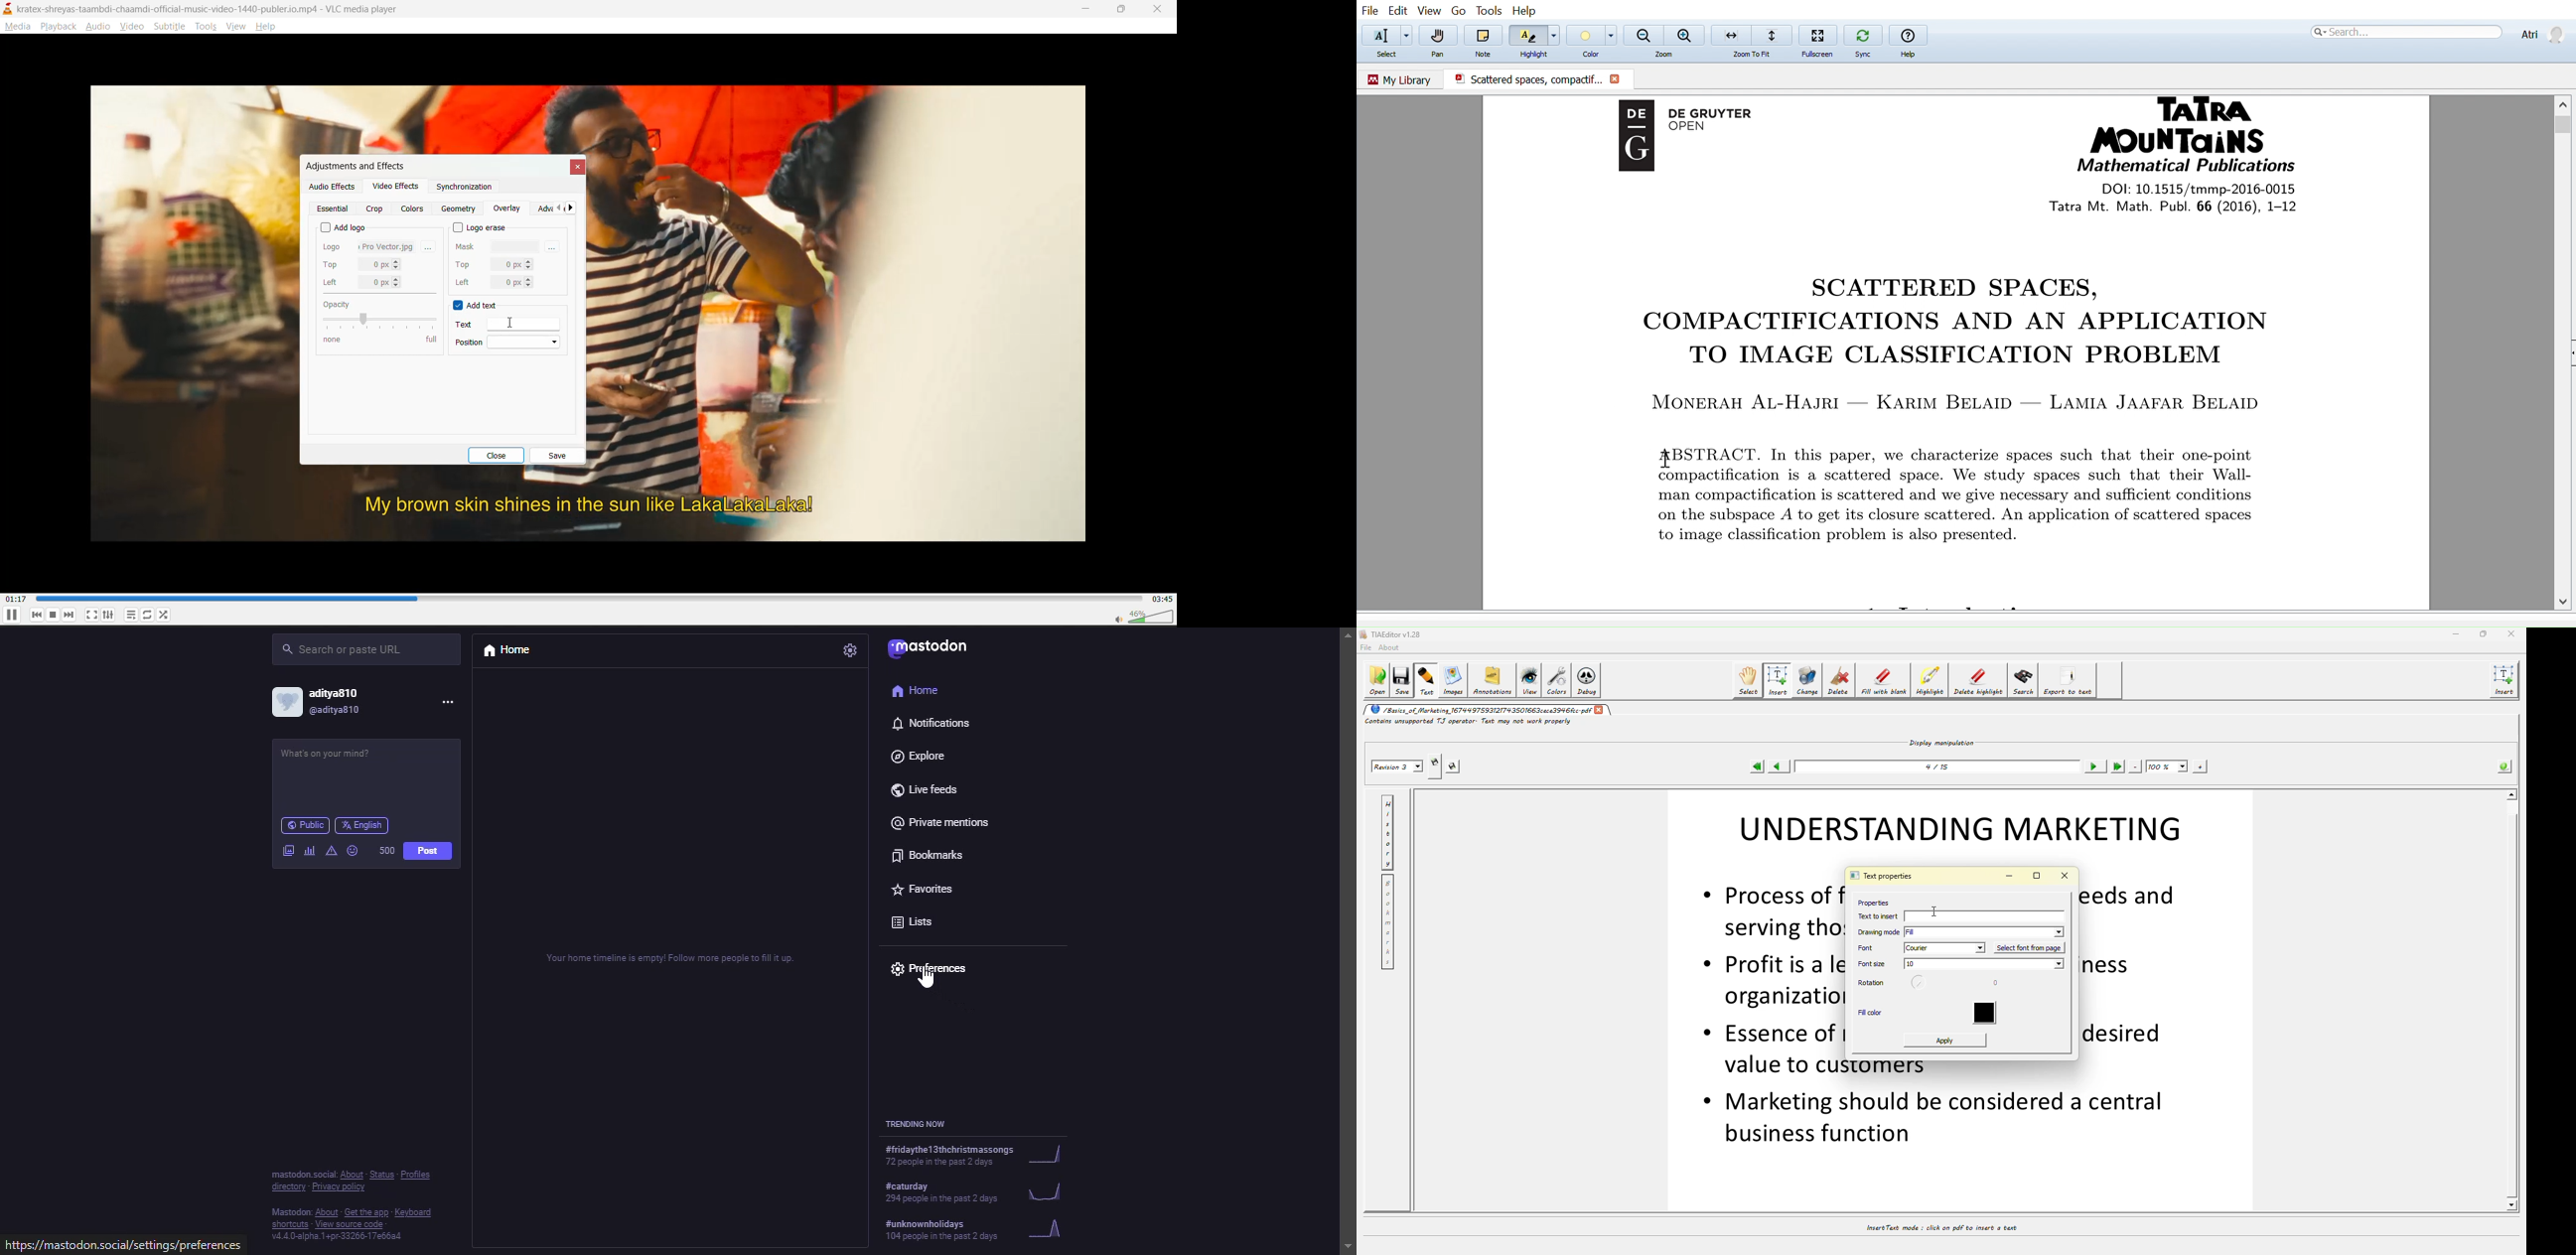 The image size is (2576, 1260). What do you see at coordinates (101, 28) in the screenshot?
I see `audio` at bounding box center [101, 28].